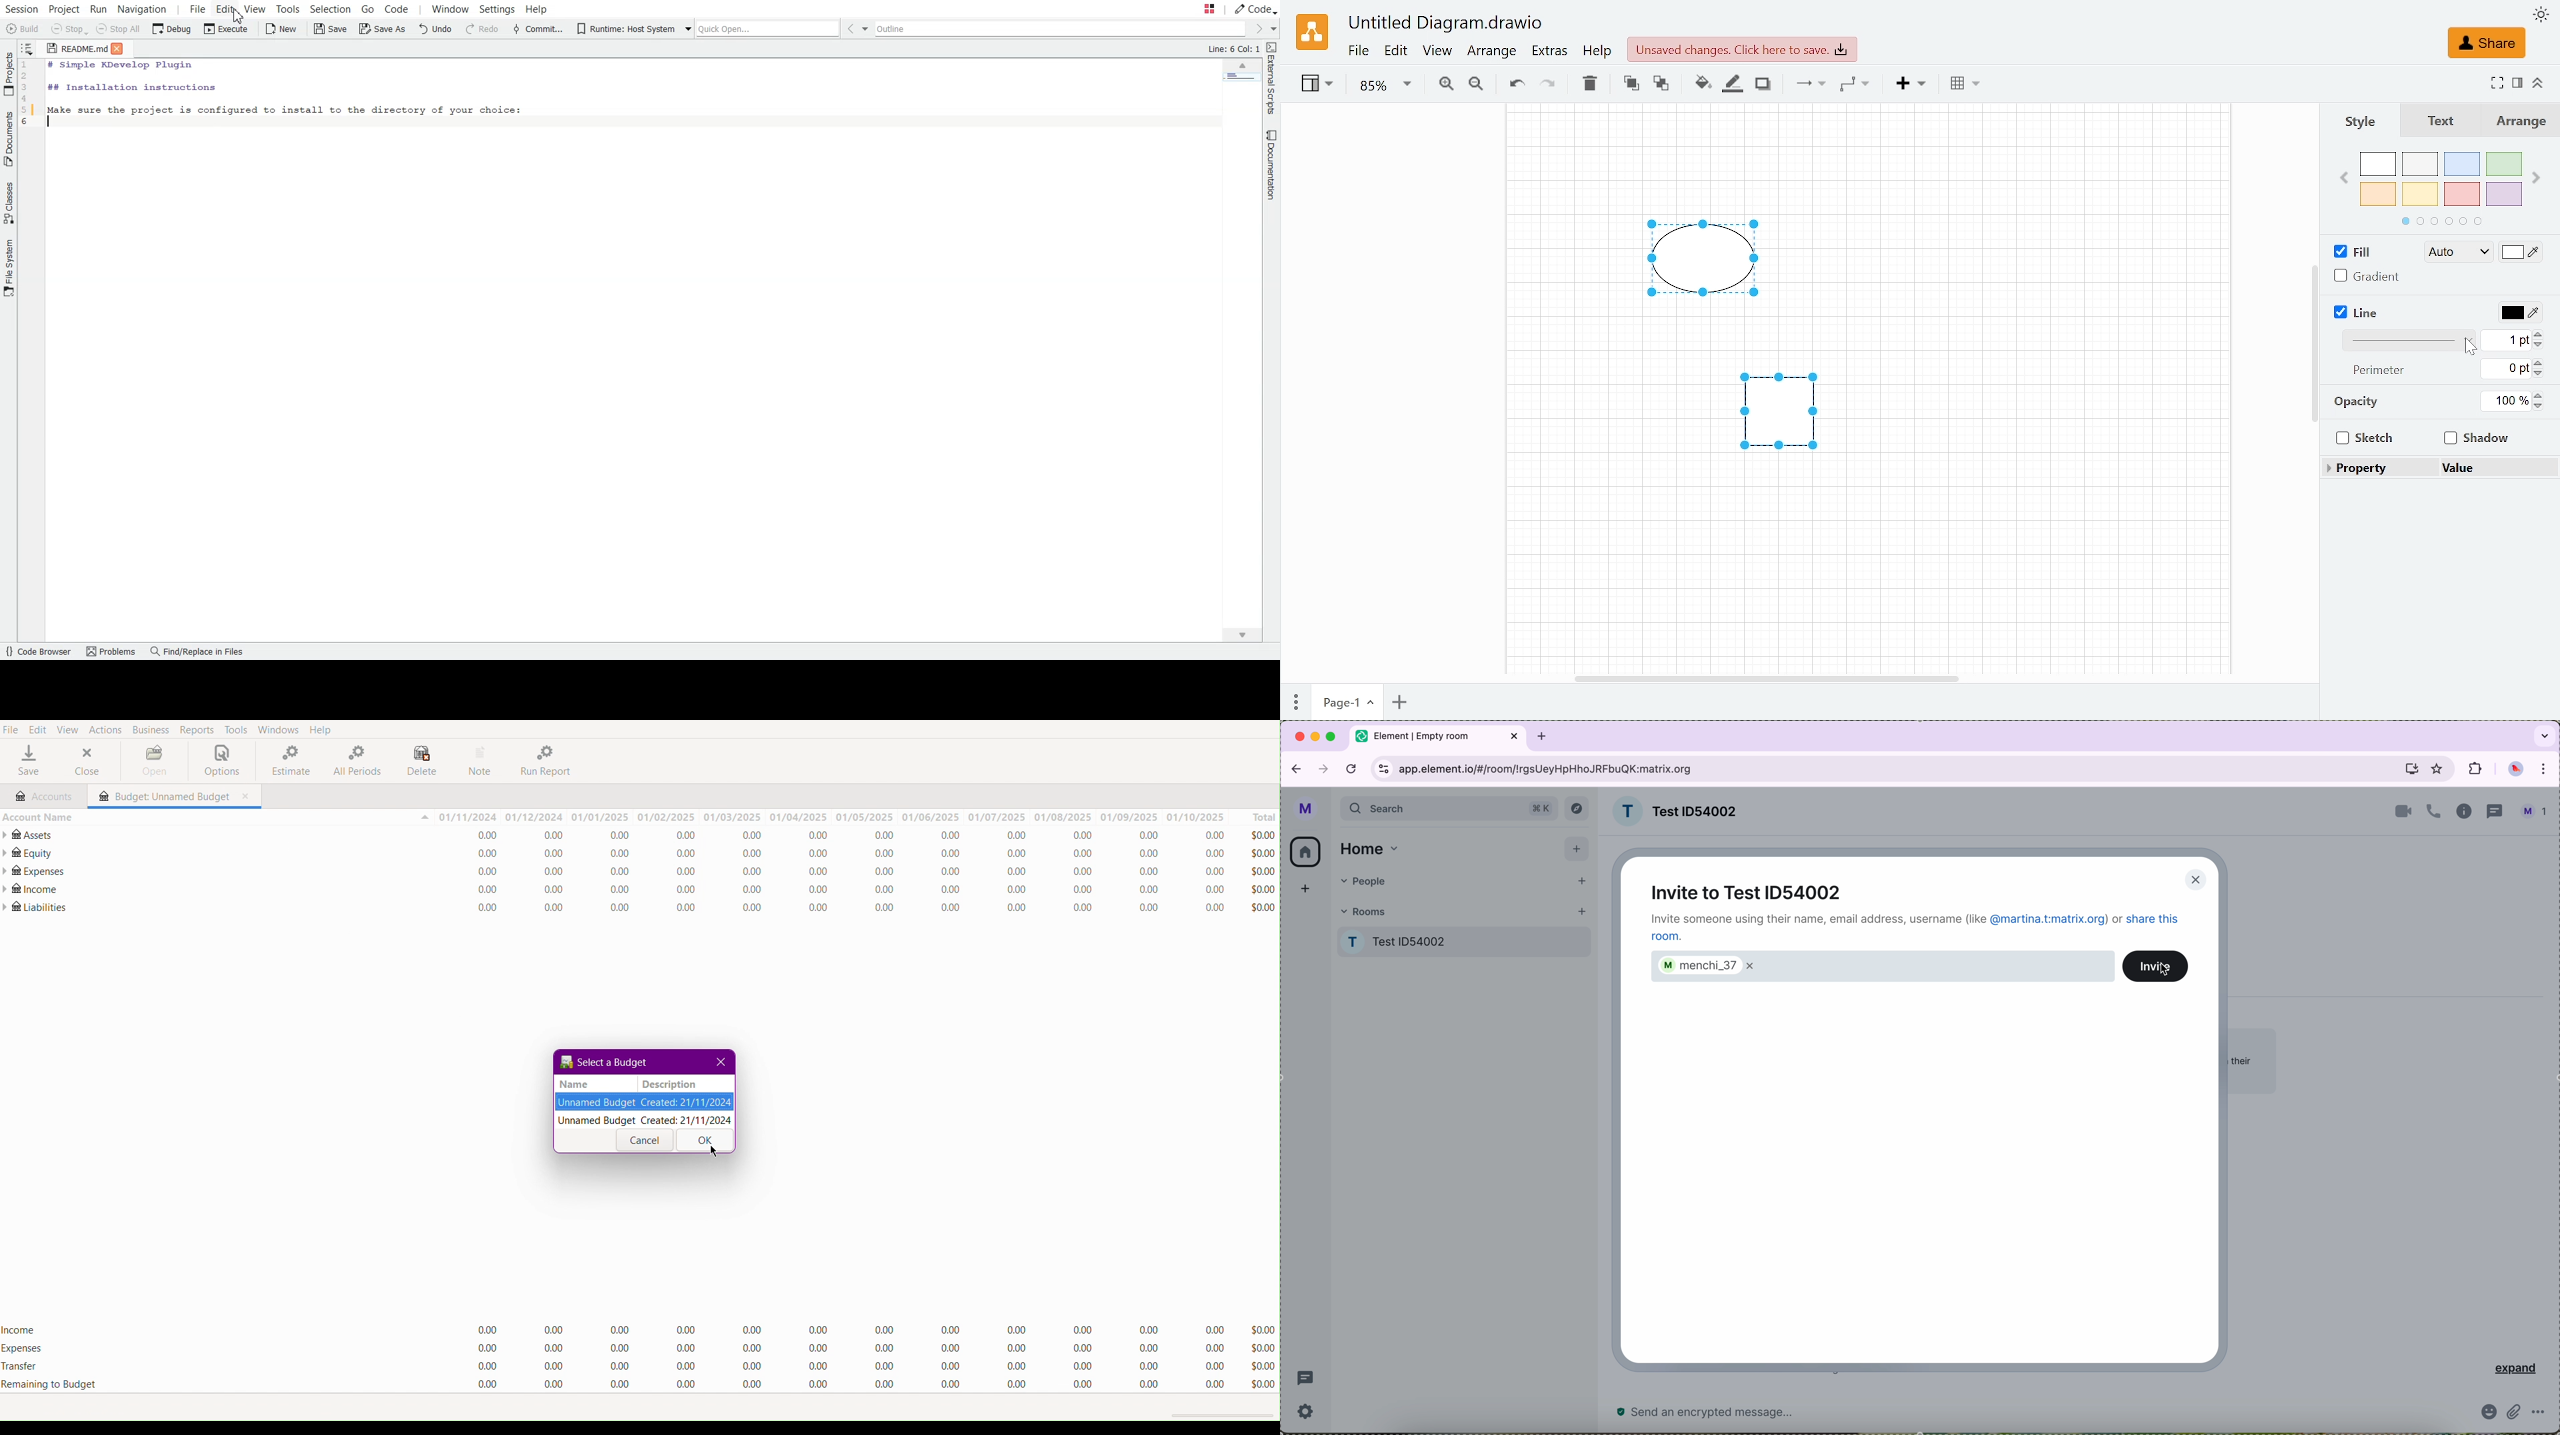  What do you see at coordinates (1917, 926) in the screenshot?
I see `note` at bounding box center [1917, 926].